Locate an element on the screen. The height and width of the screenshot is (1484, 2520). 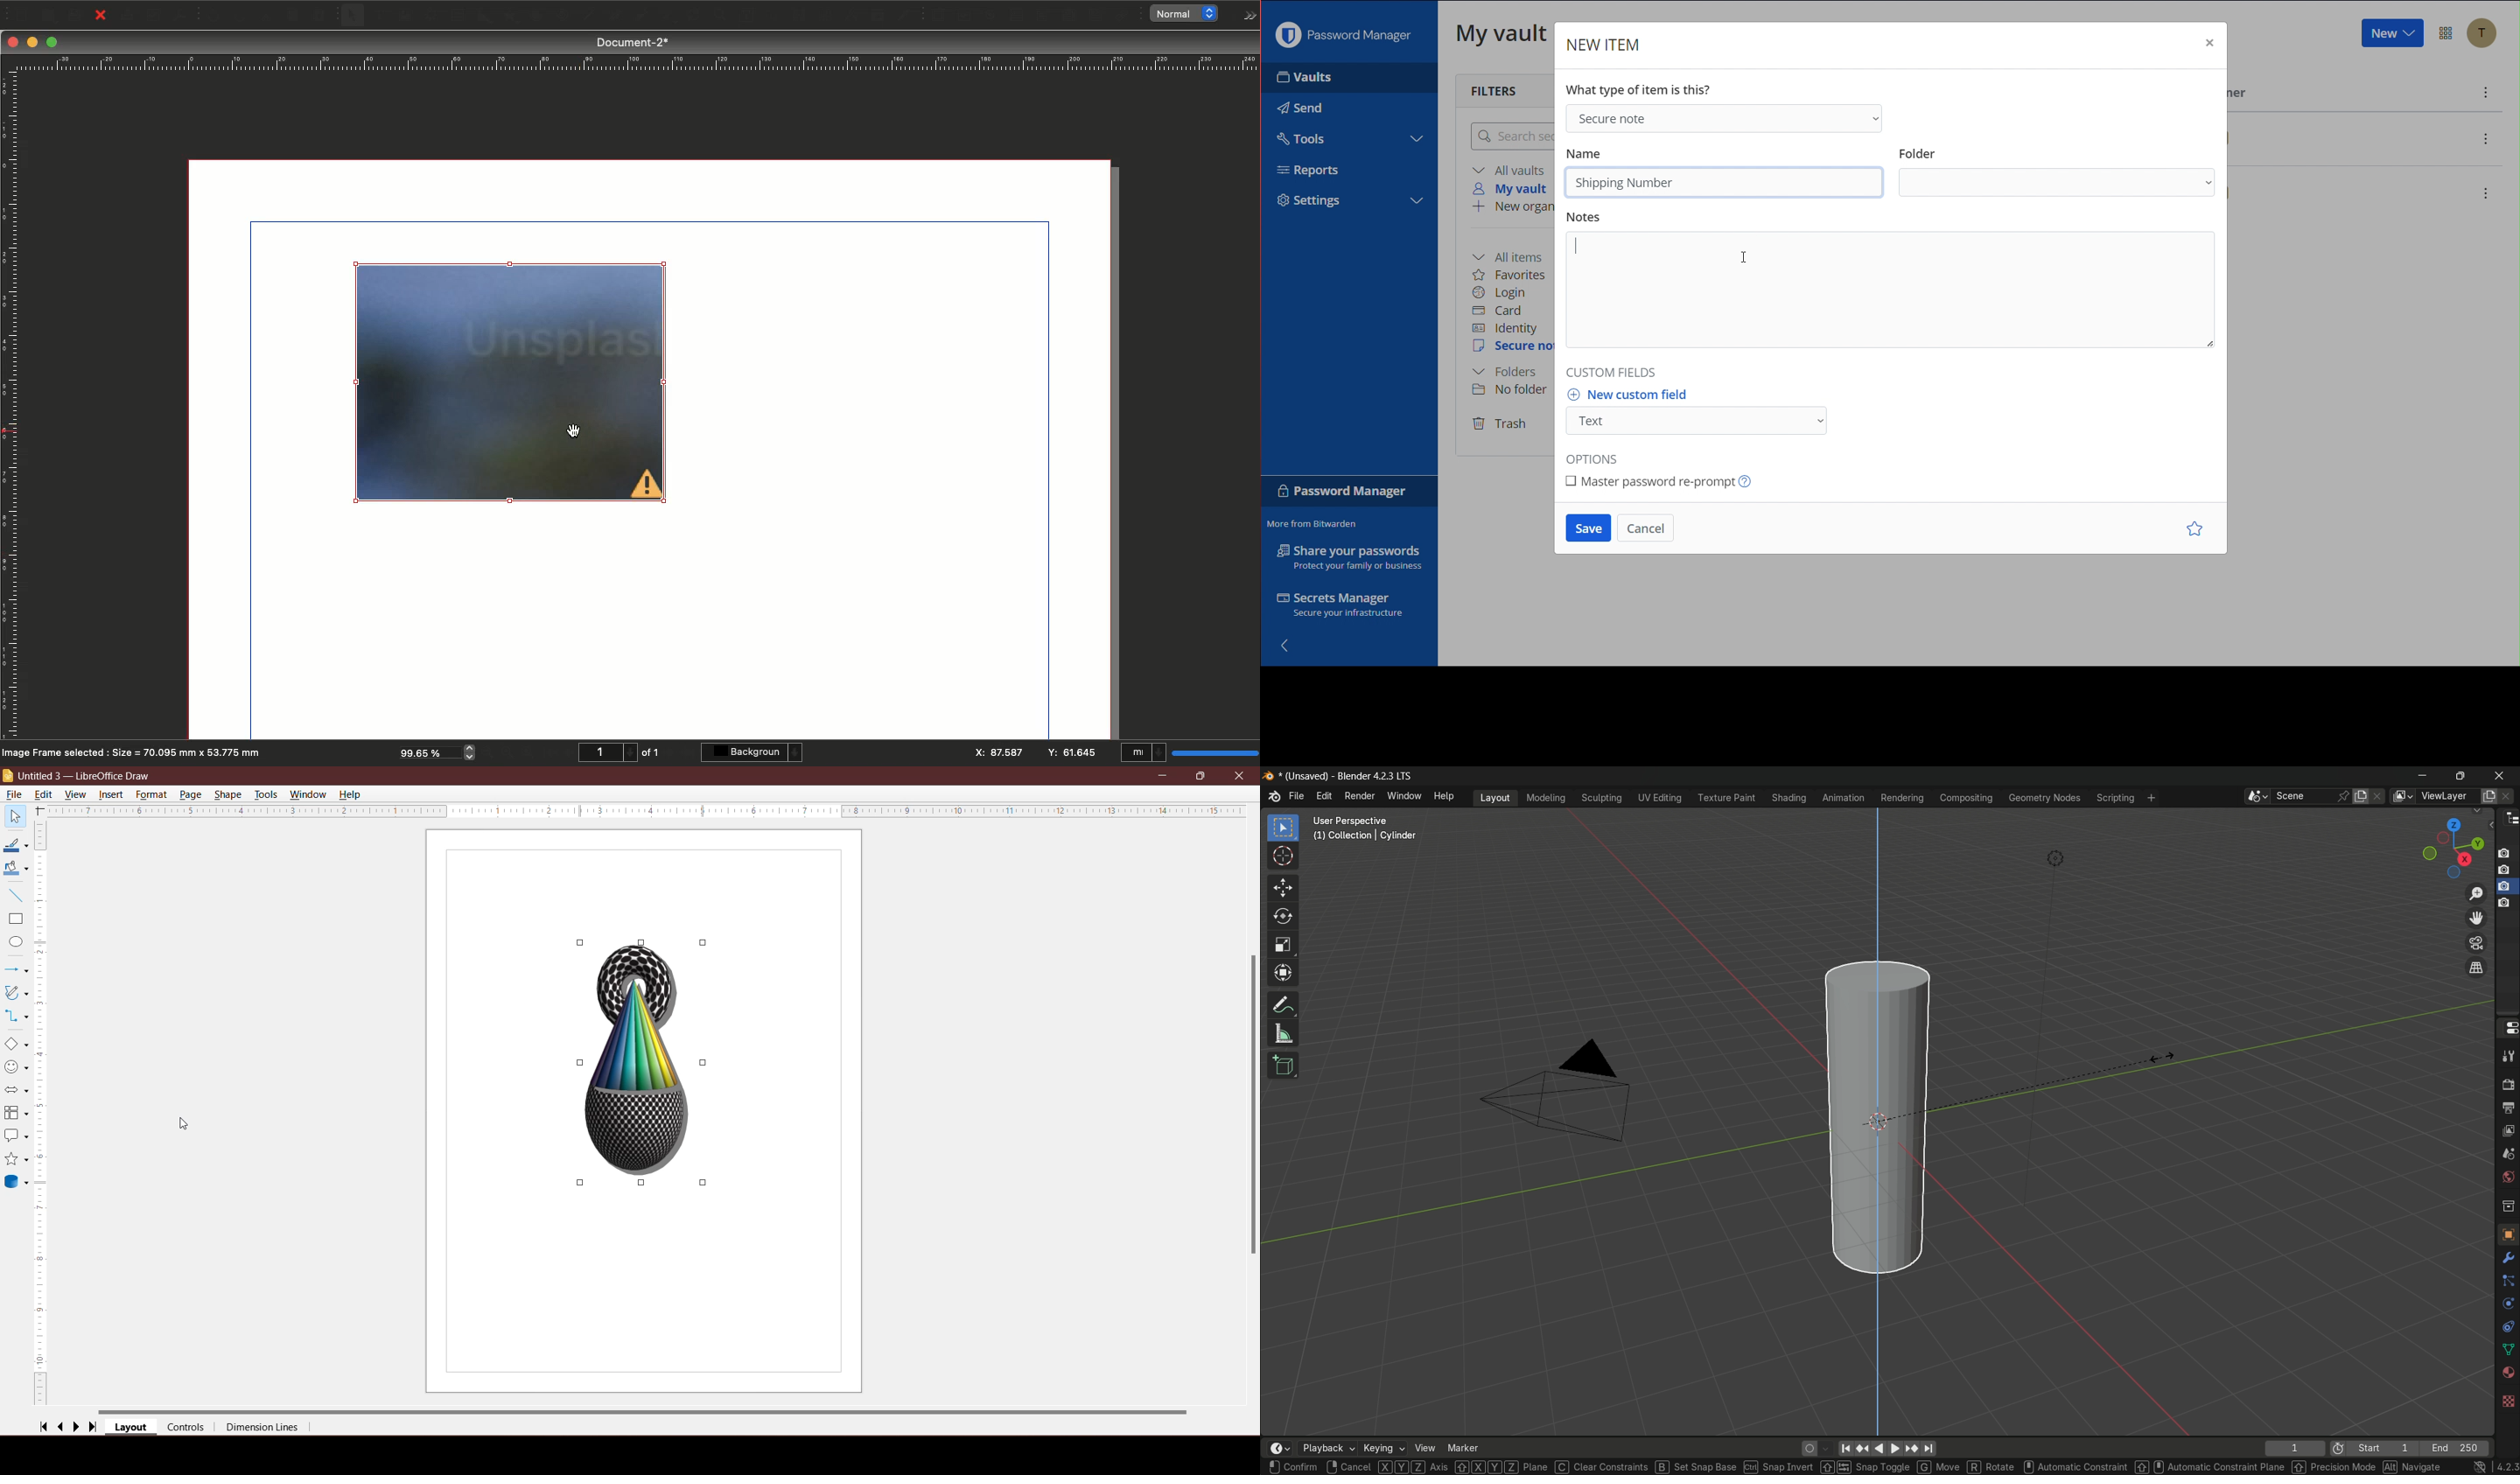
cursor is located at coordinates (1283, 858).